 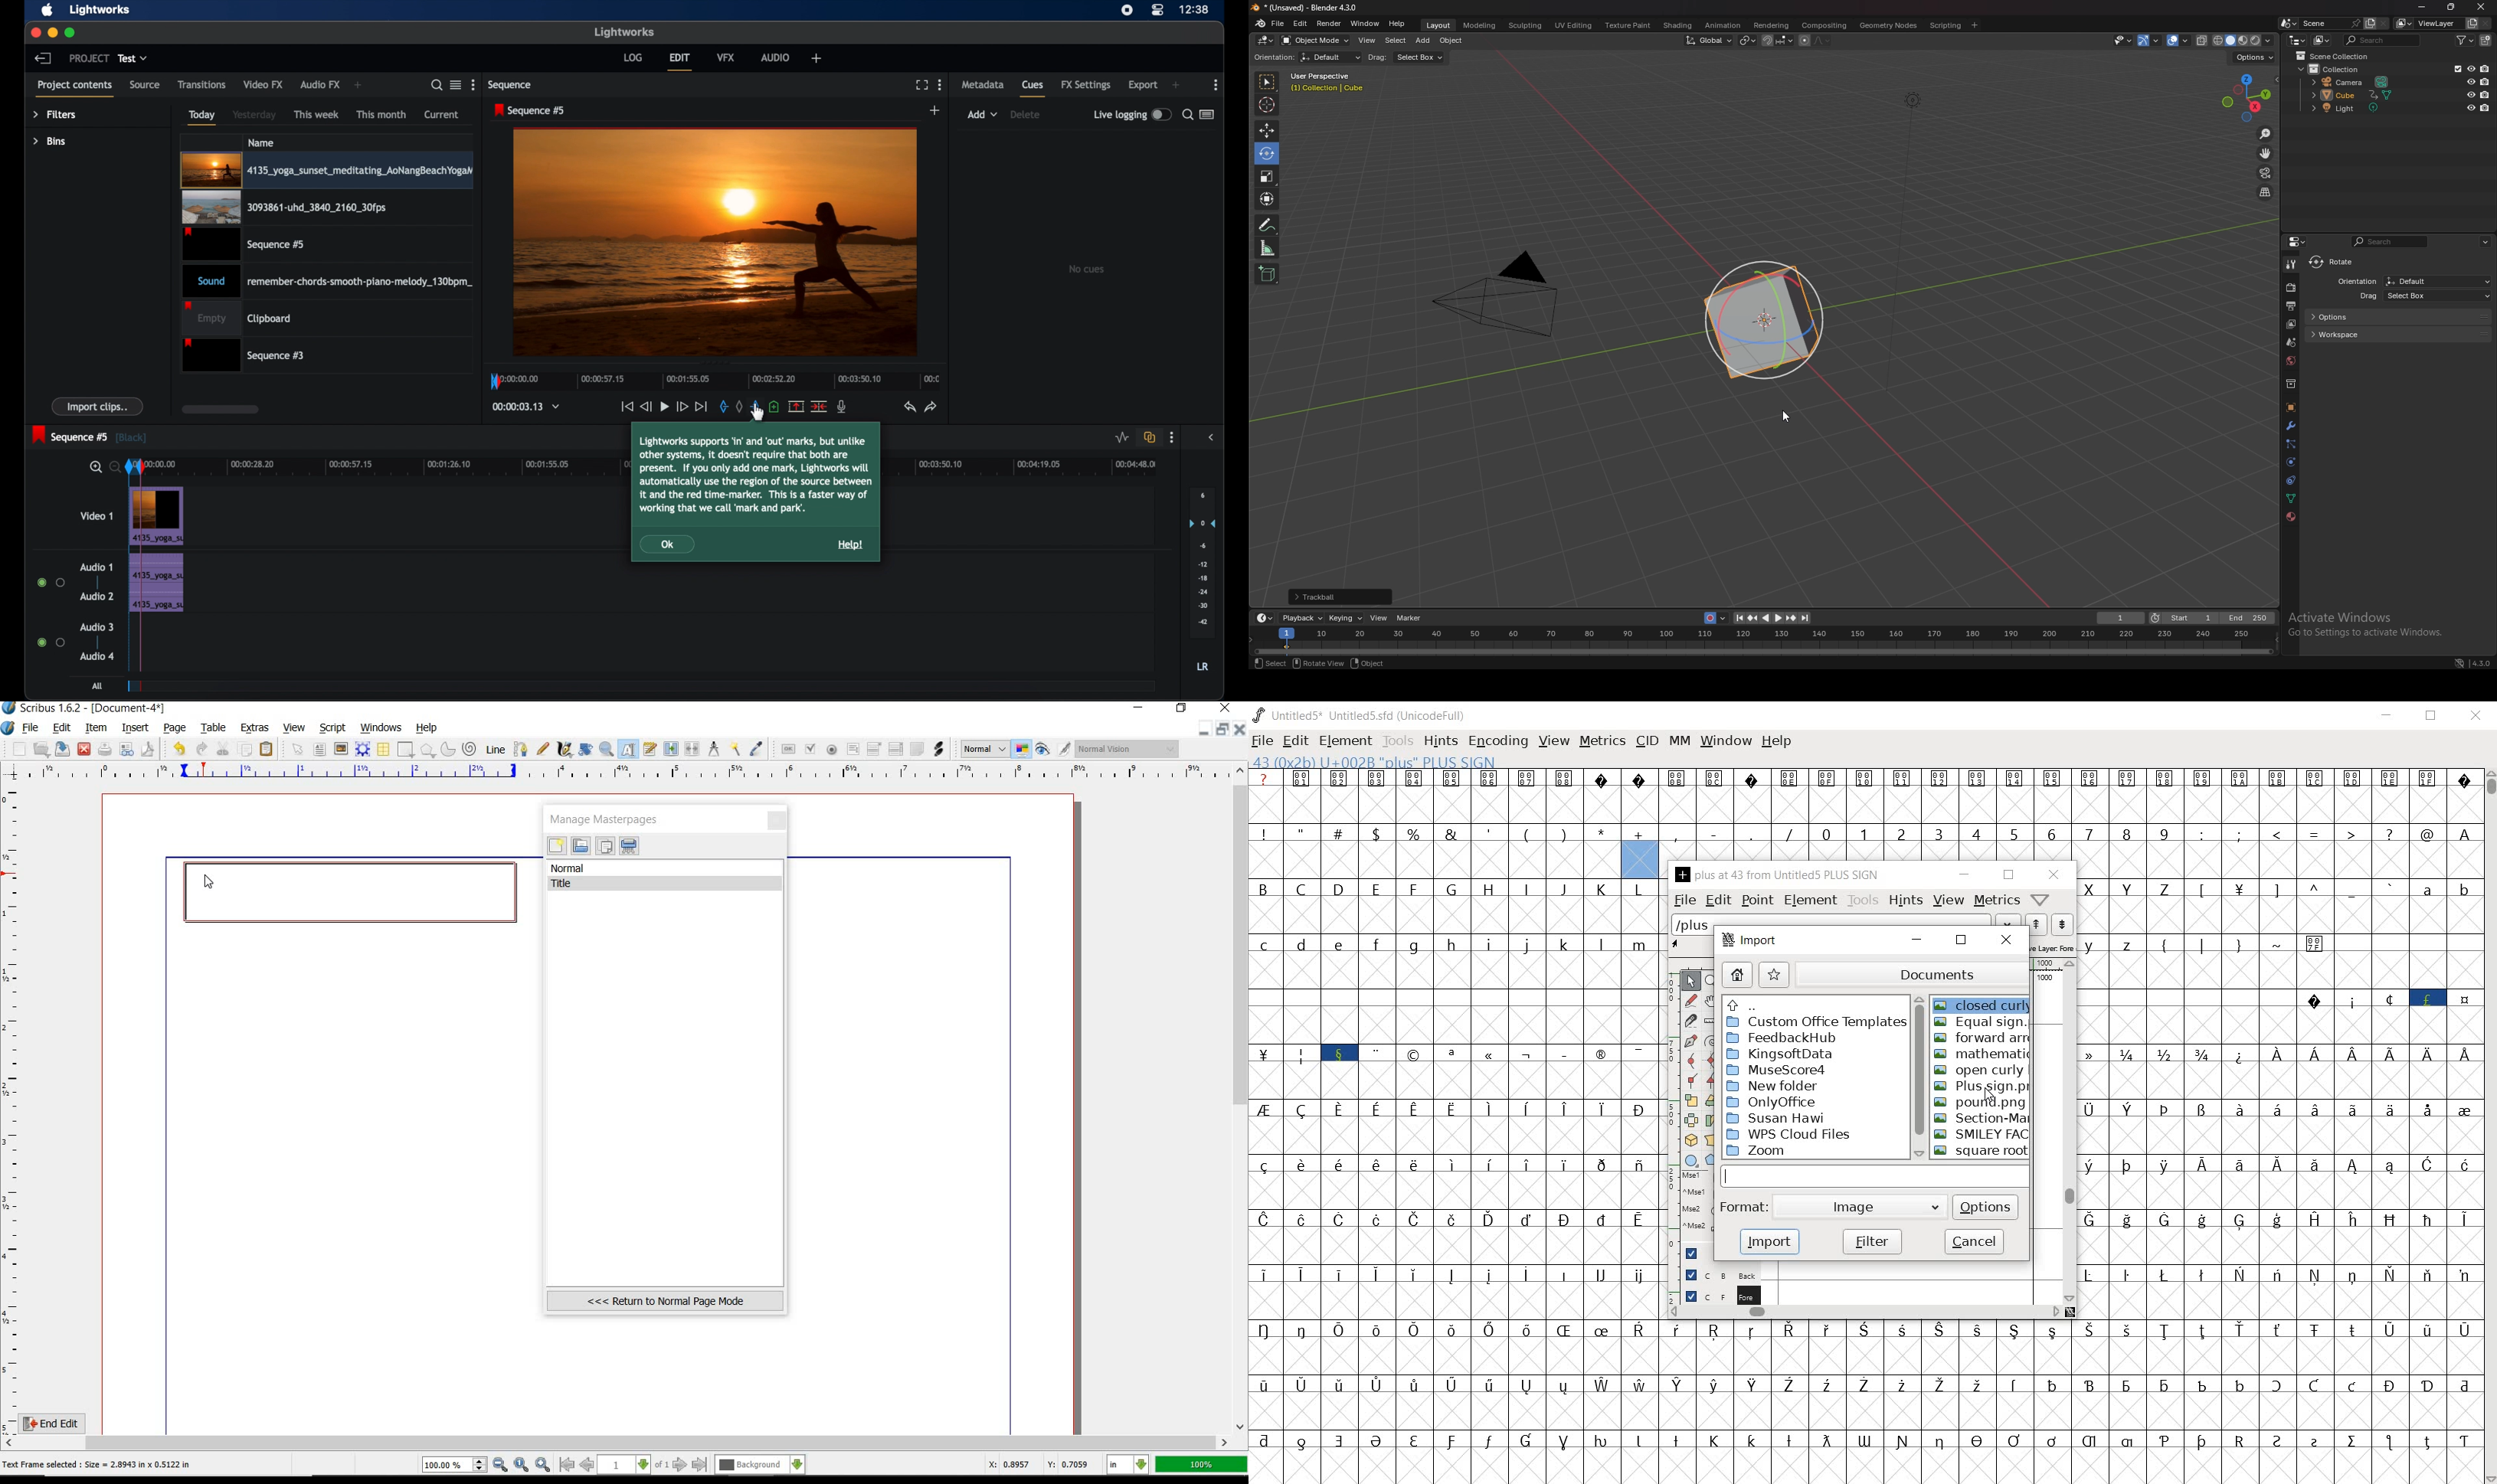 I want to click on timeline scale, so click(x=378, y=467).